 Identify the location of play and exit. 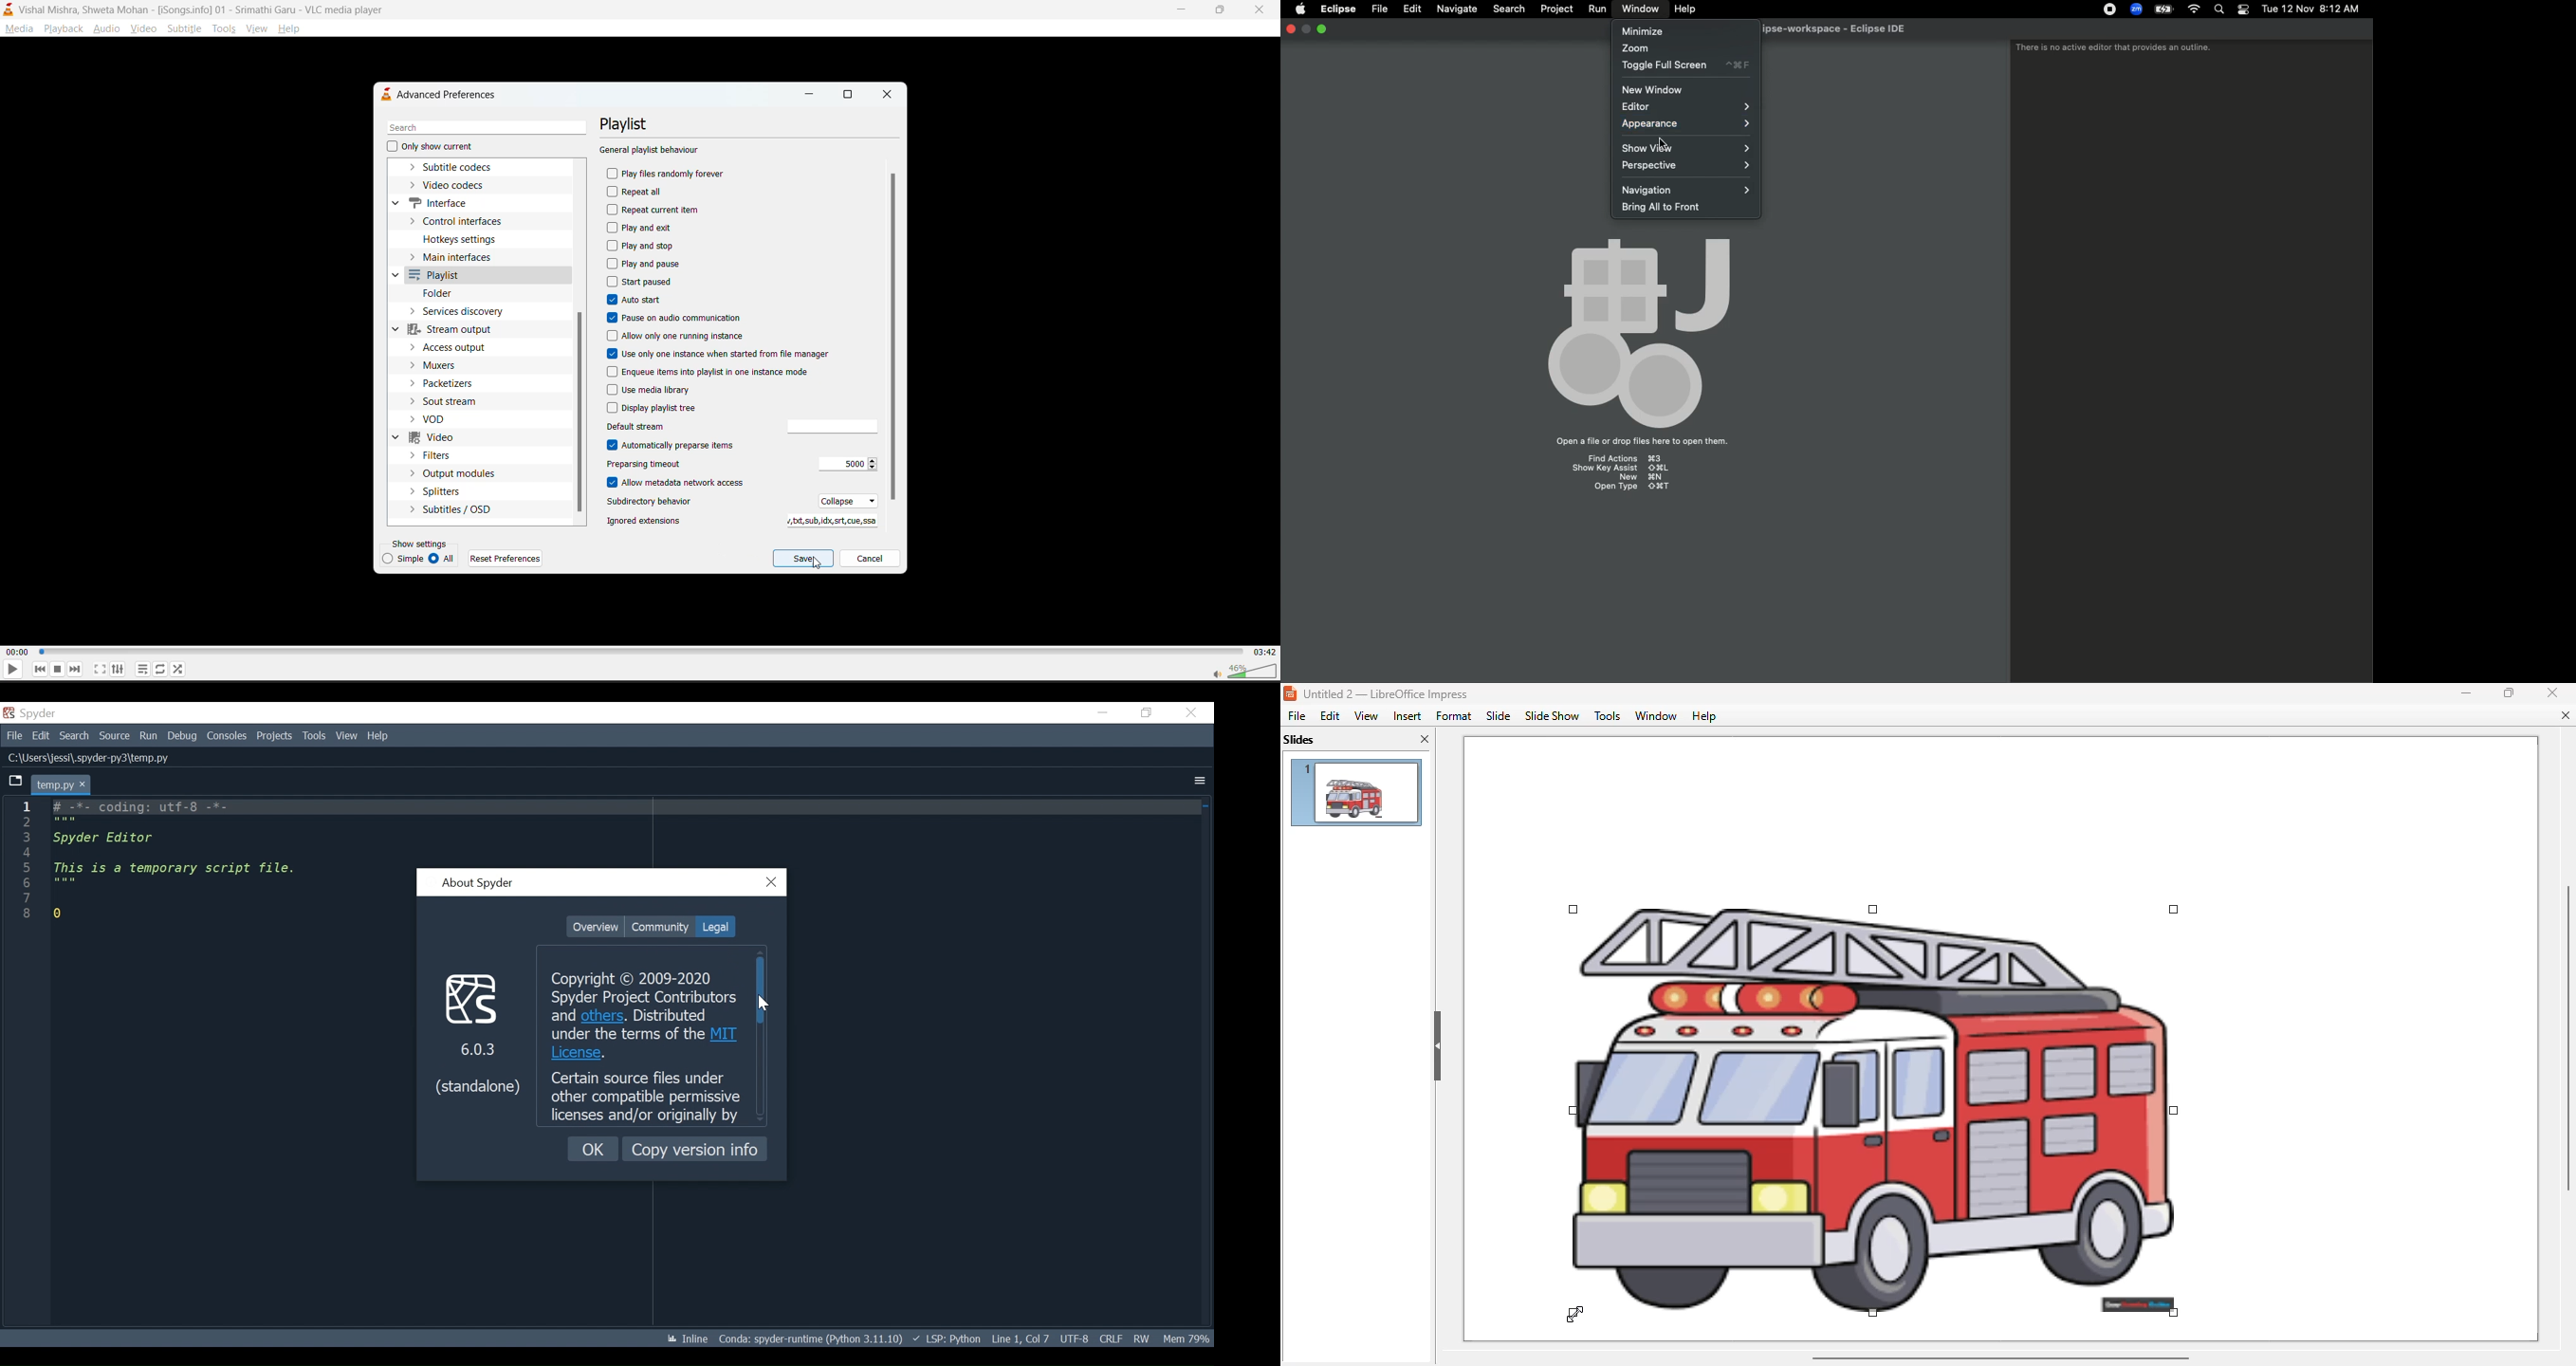
(640, 227).